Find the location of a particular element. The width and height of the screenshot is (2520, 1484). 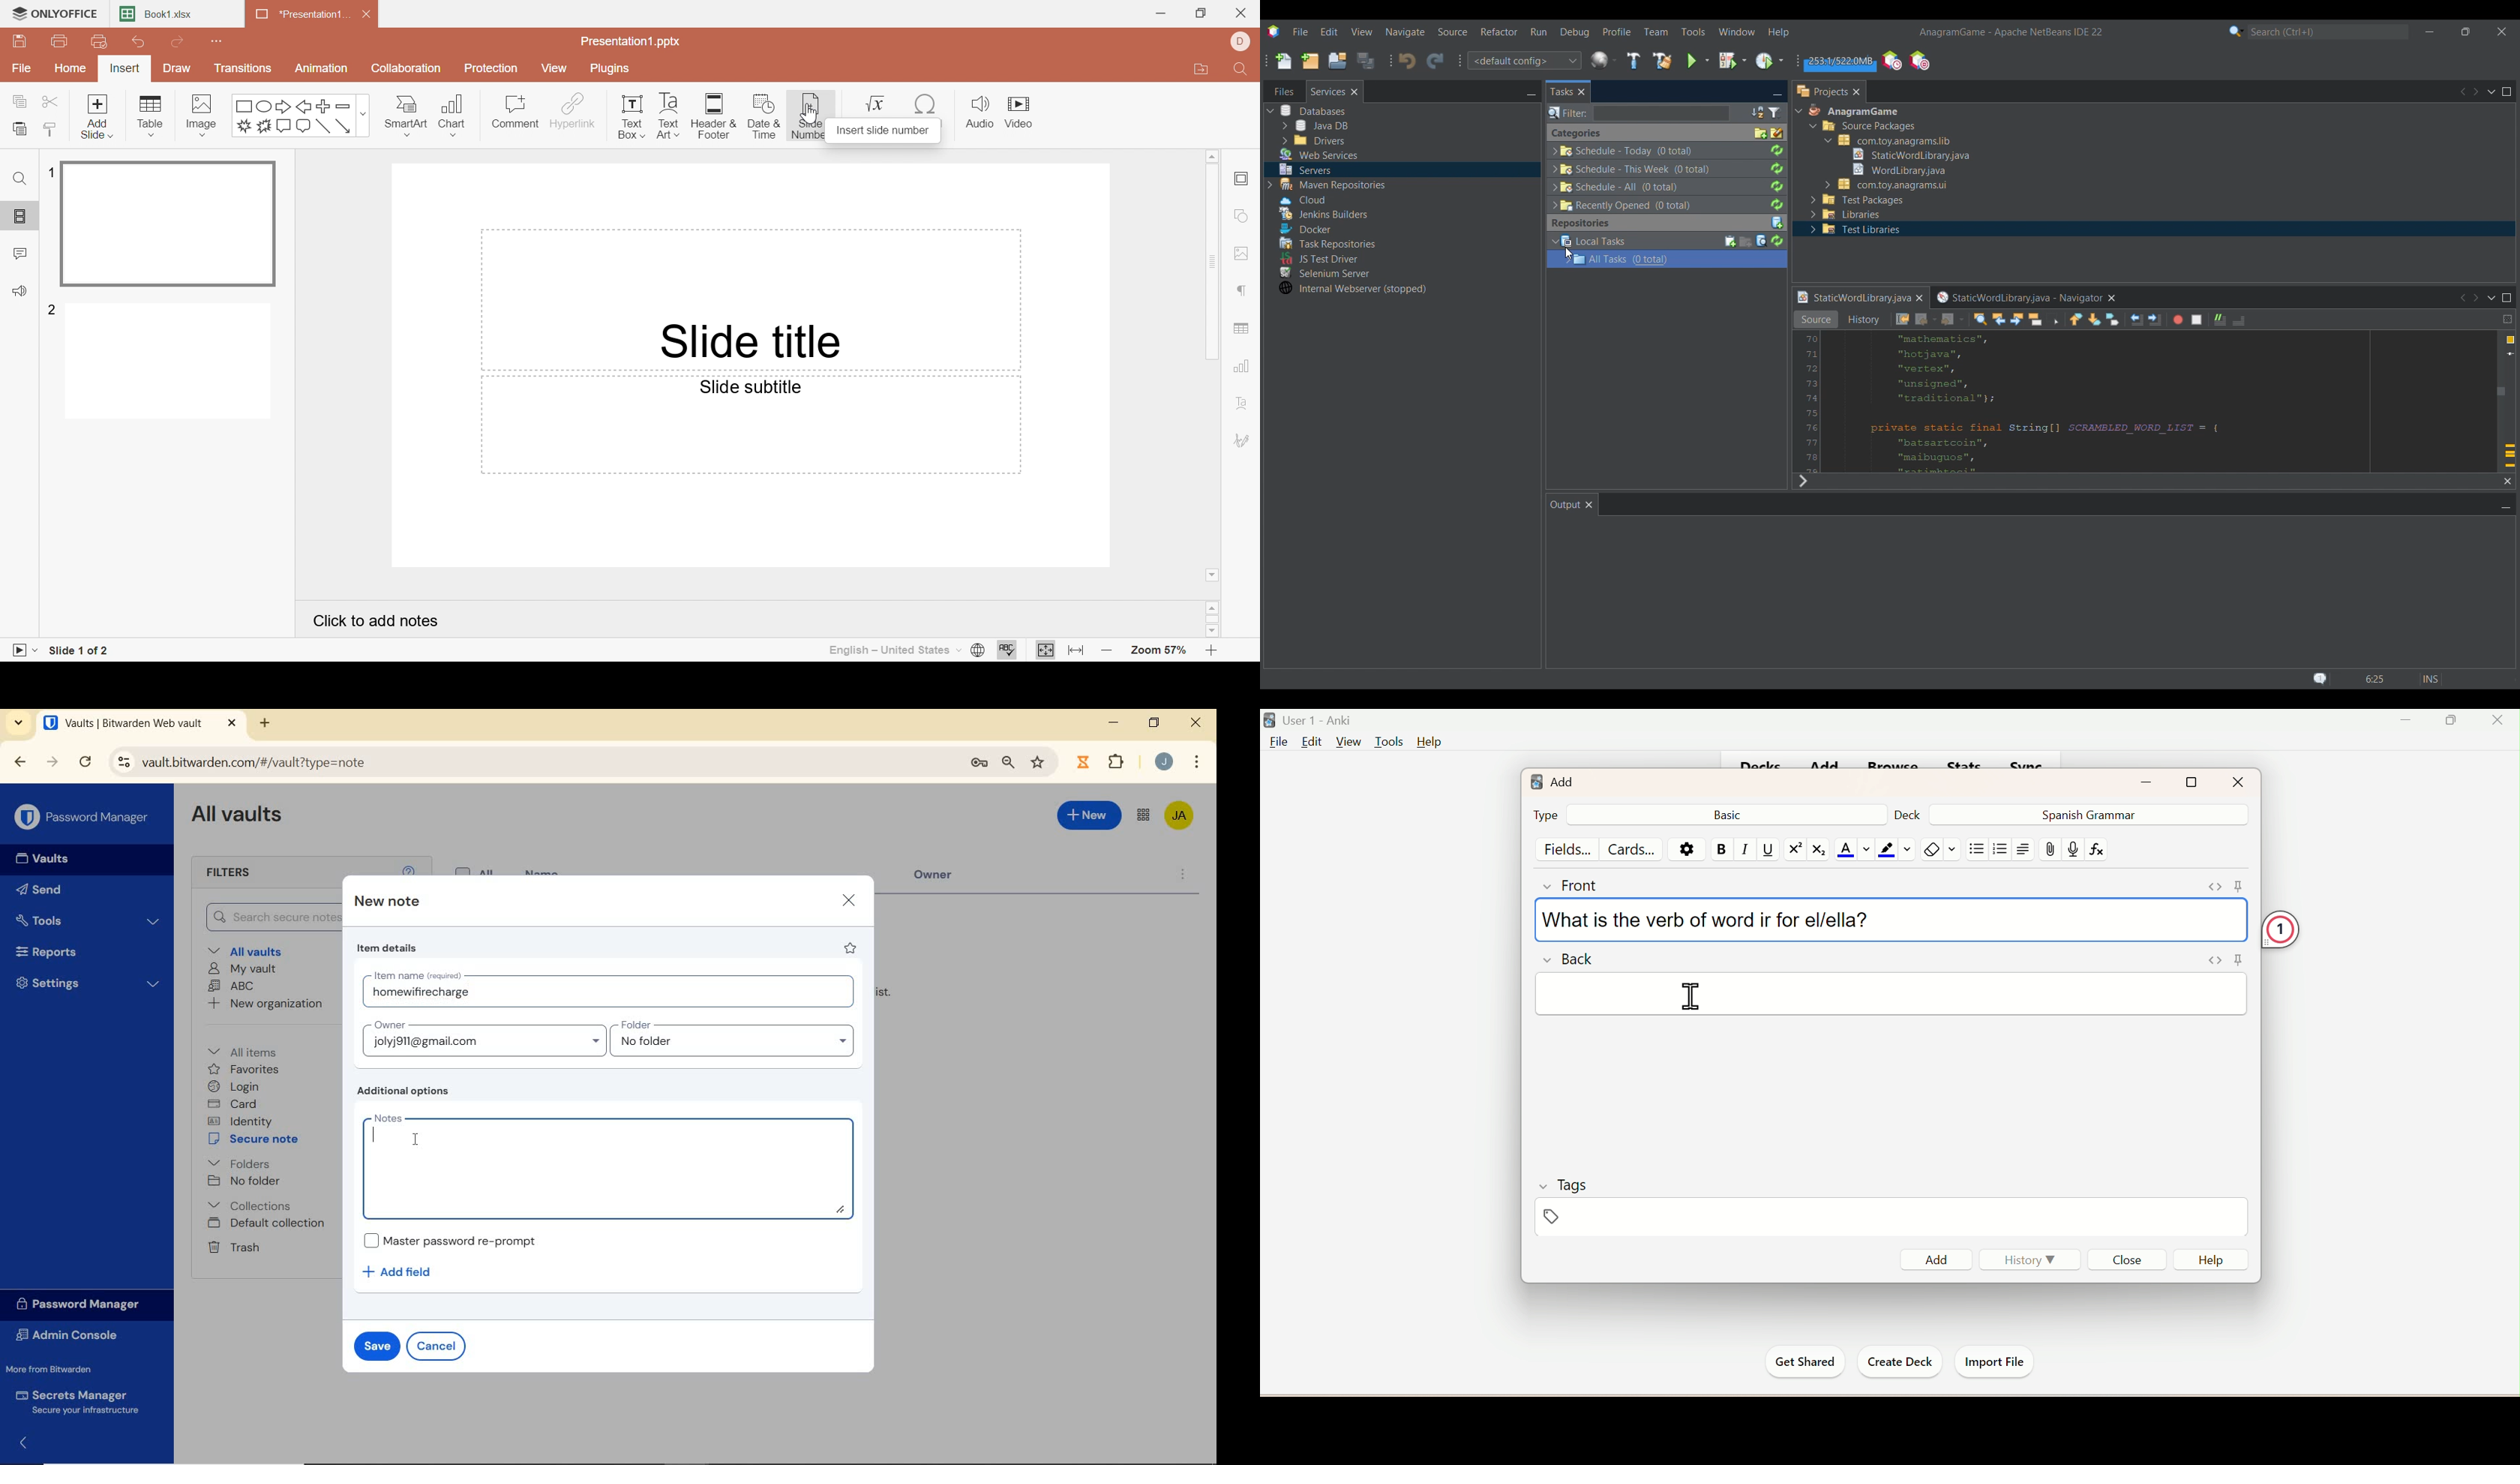

All items is located at coordinates (253, 1050).